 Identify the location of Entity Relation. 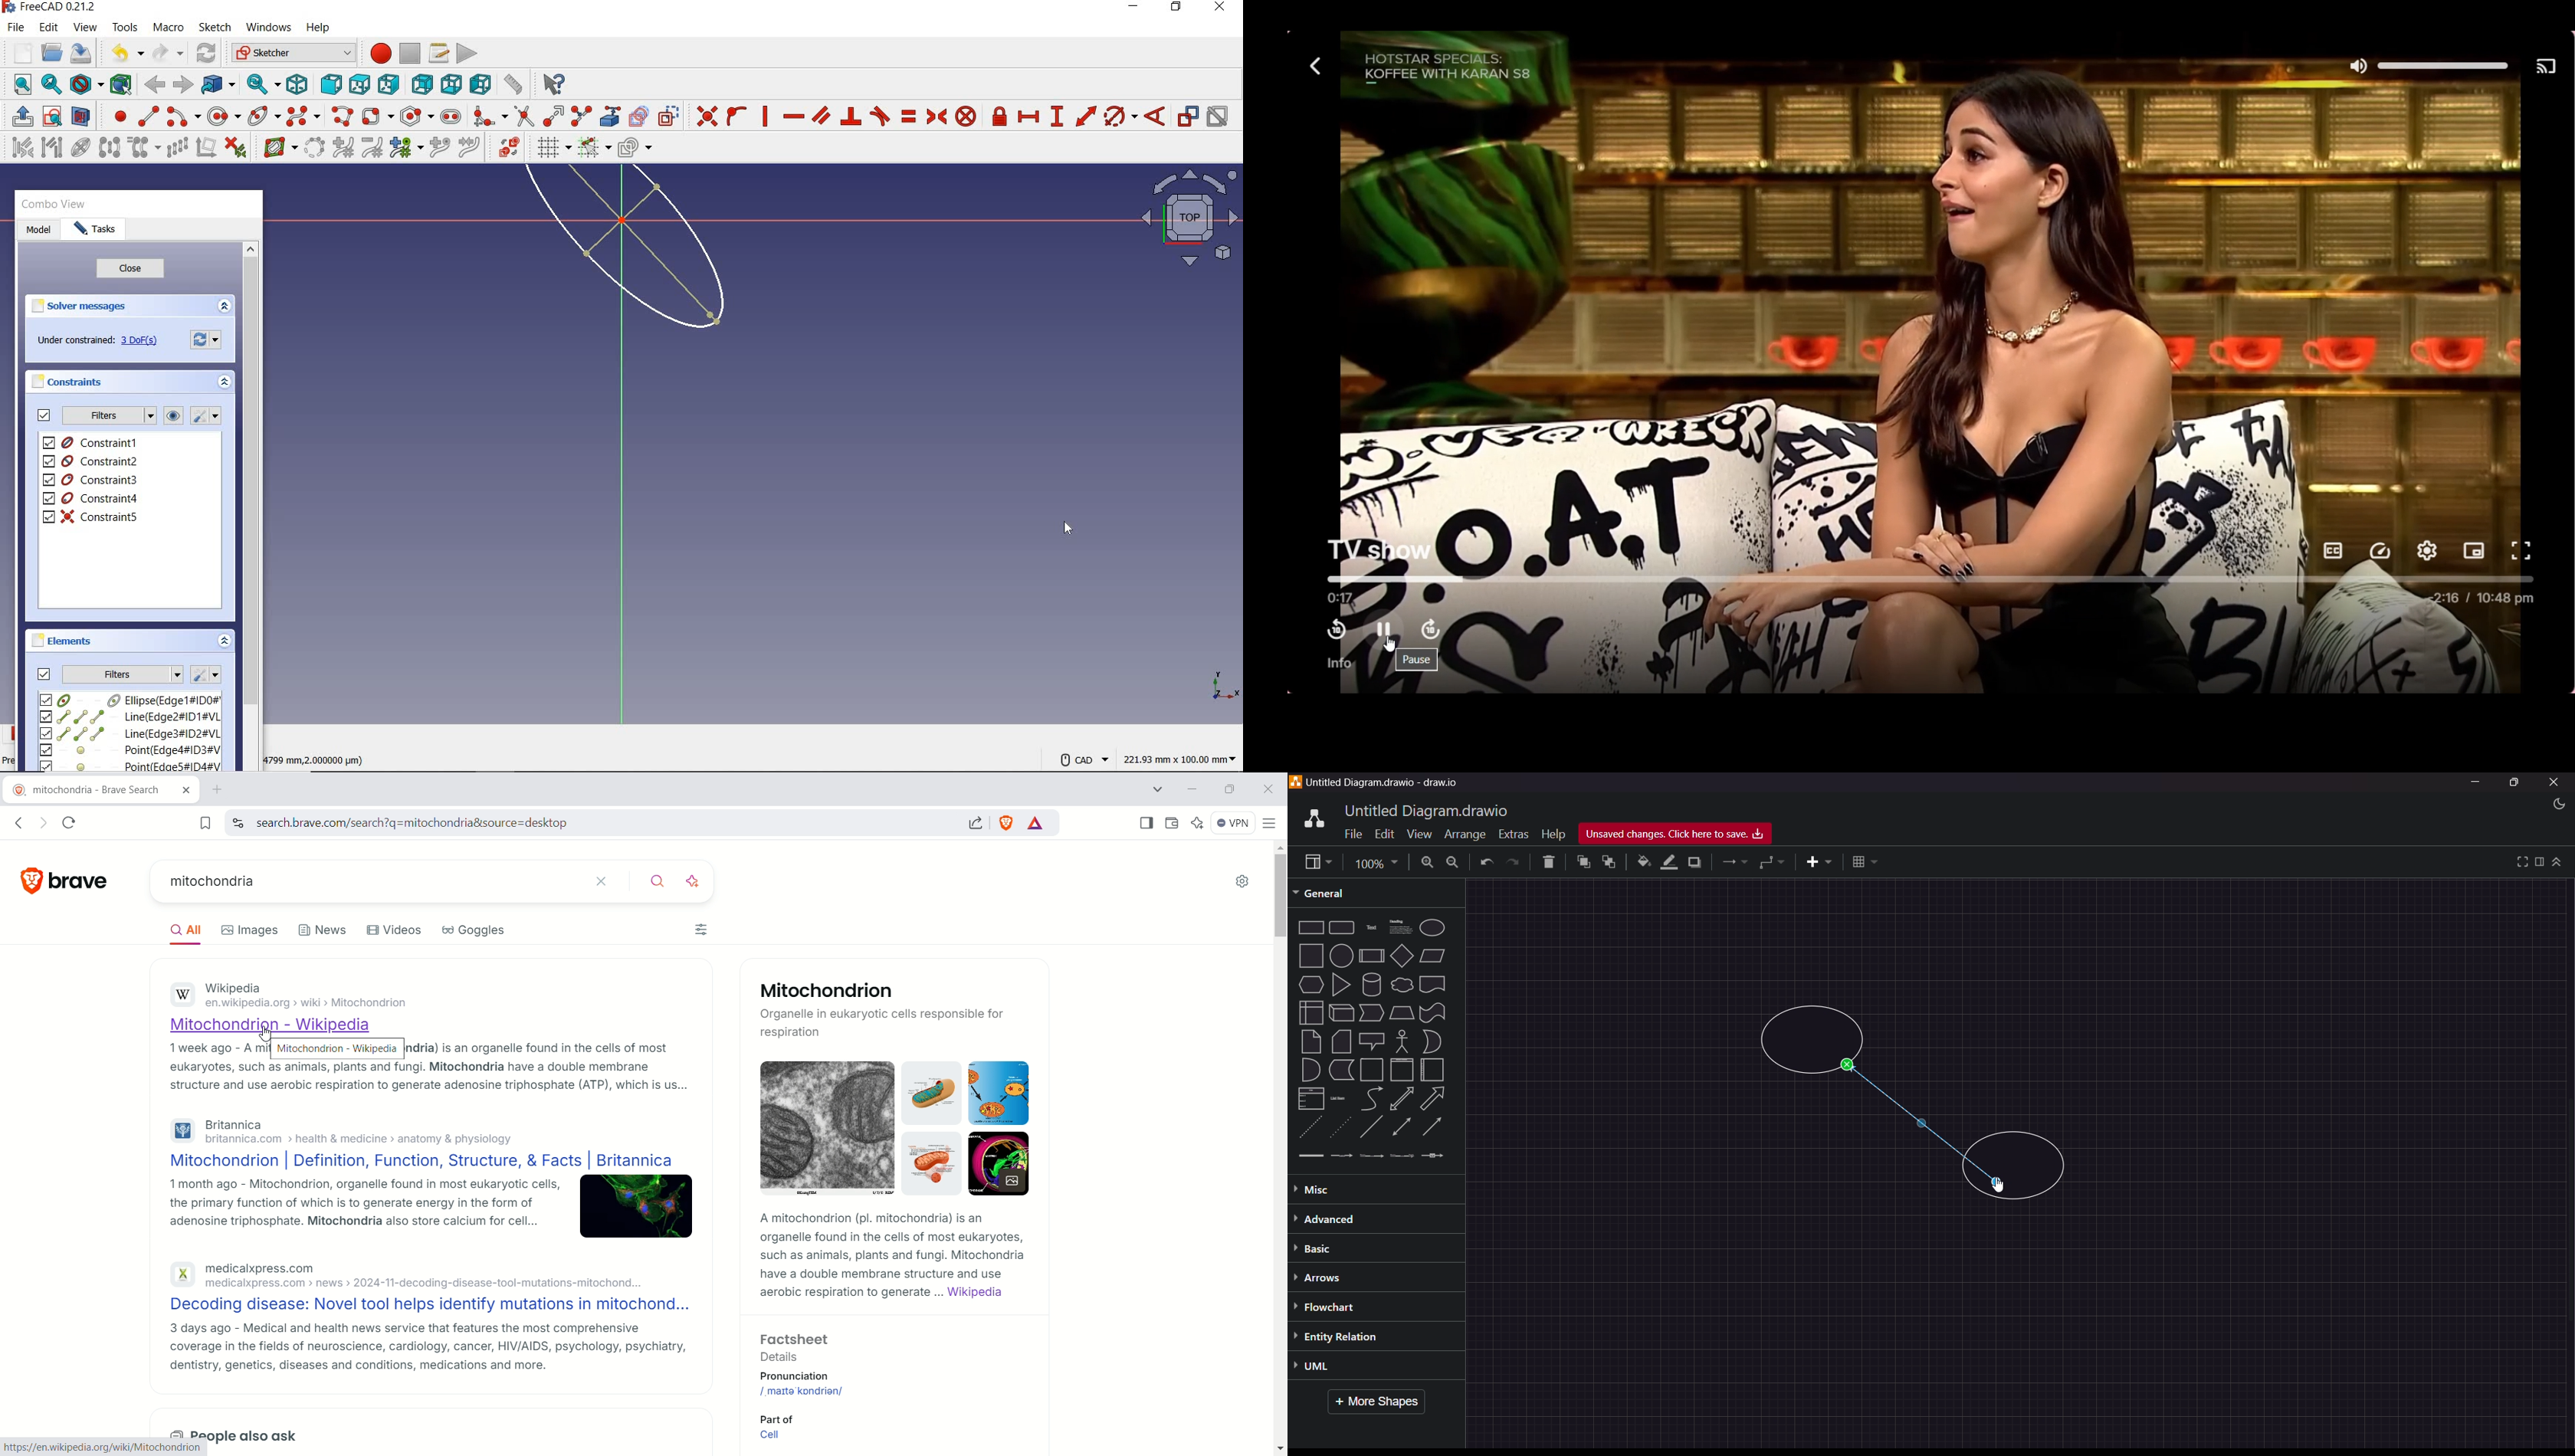
(1354, 1336).